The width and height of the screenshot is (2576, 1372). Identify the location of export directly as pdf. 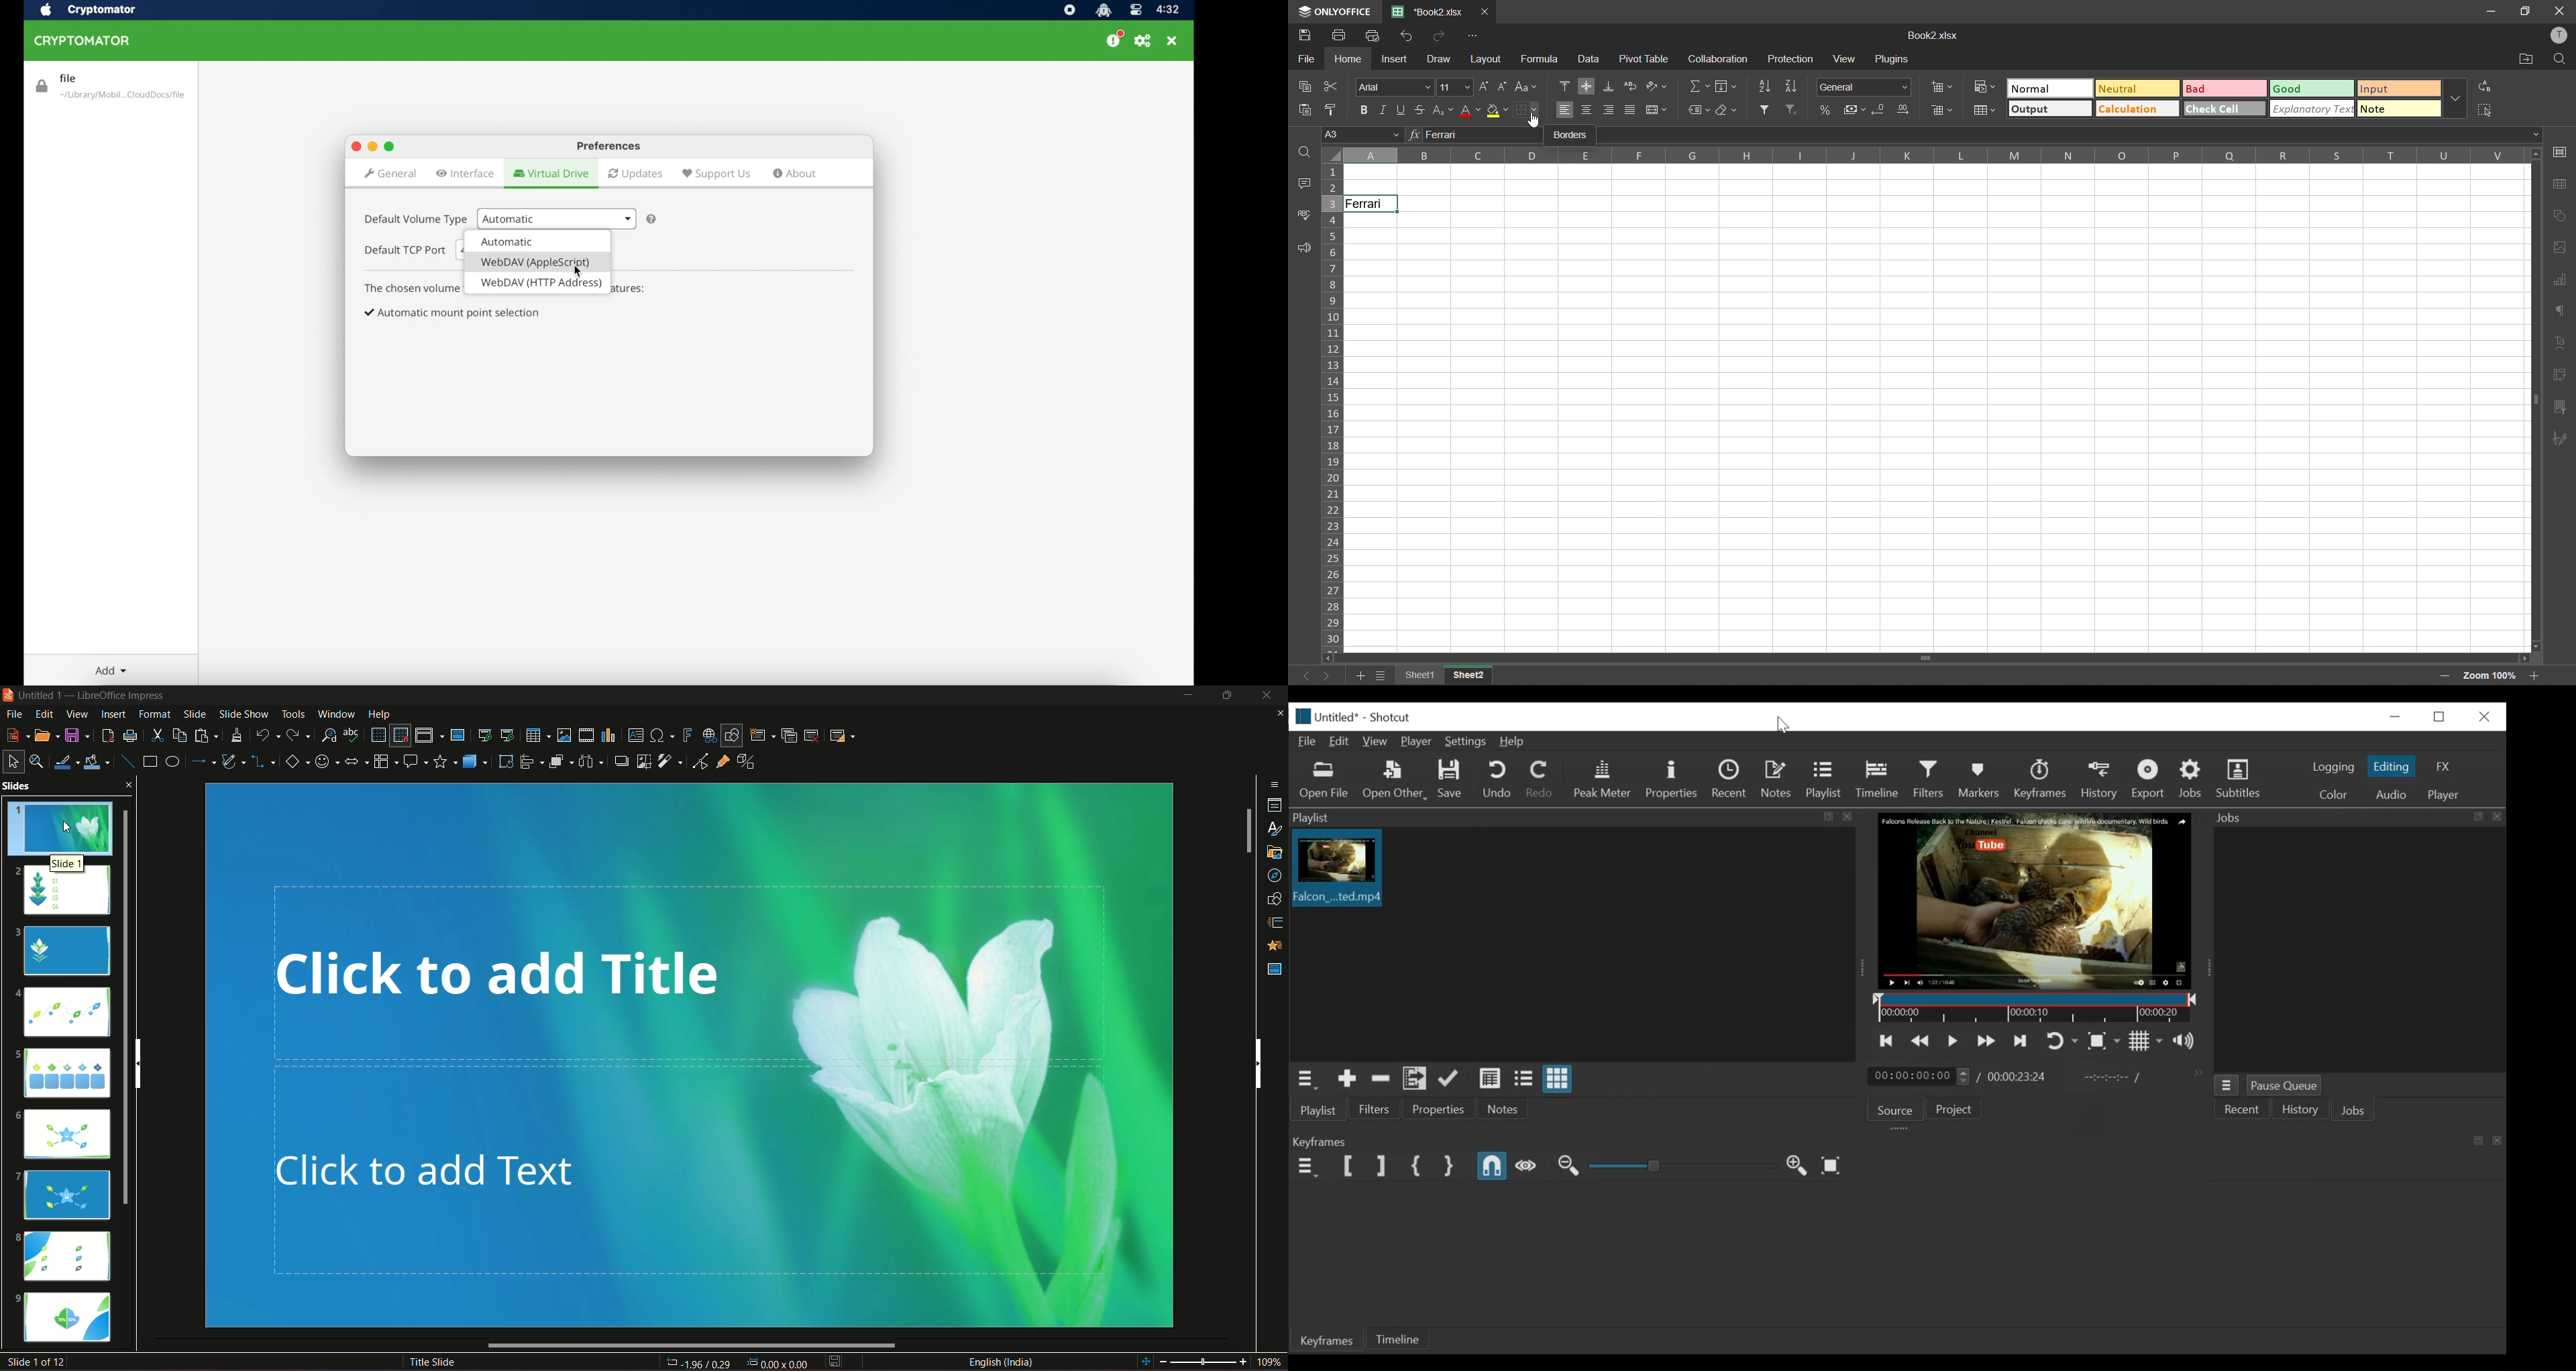
(107, 734).